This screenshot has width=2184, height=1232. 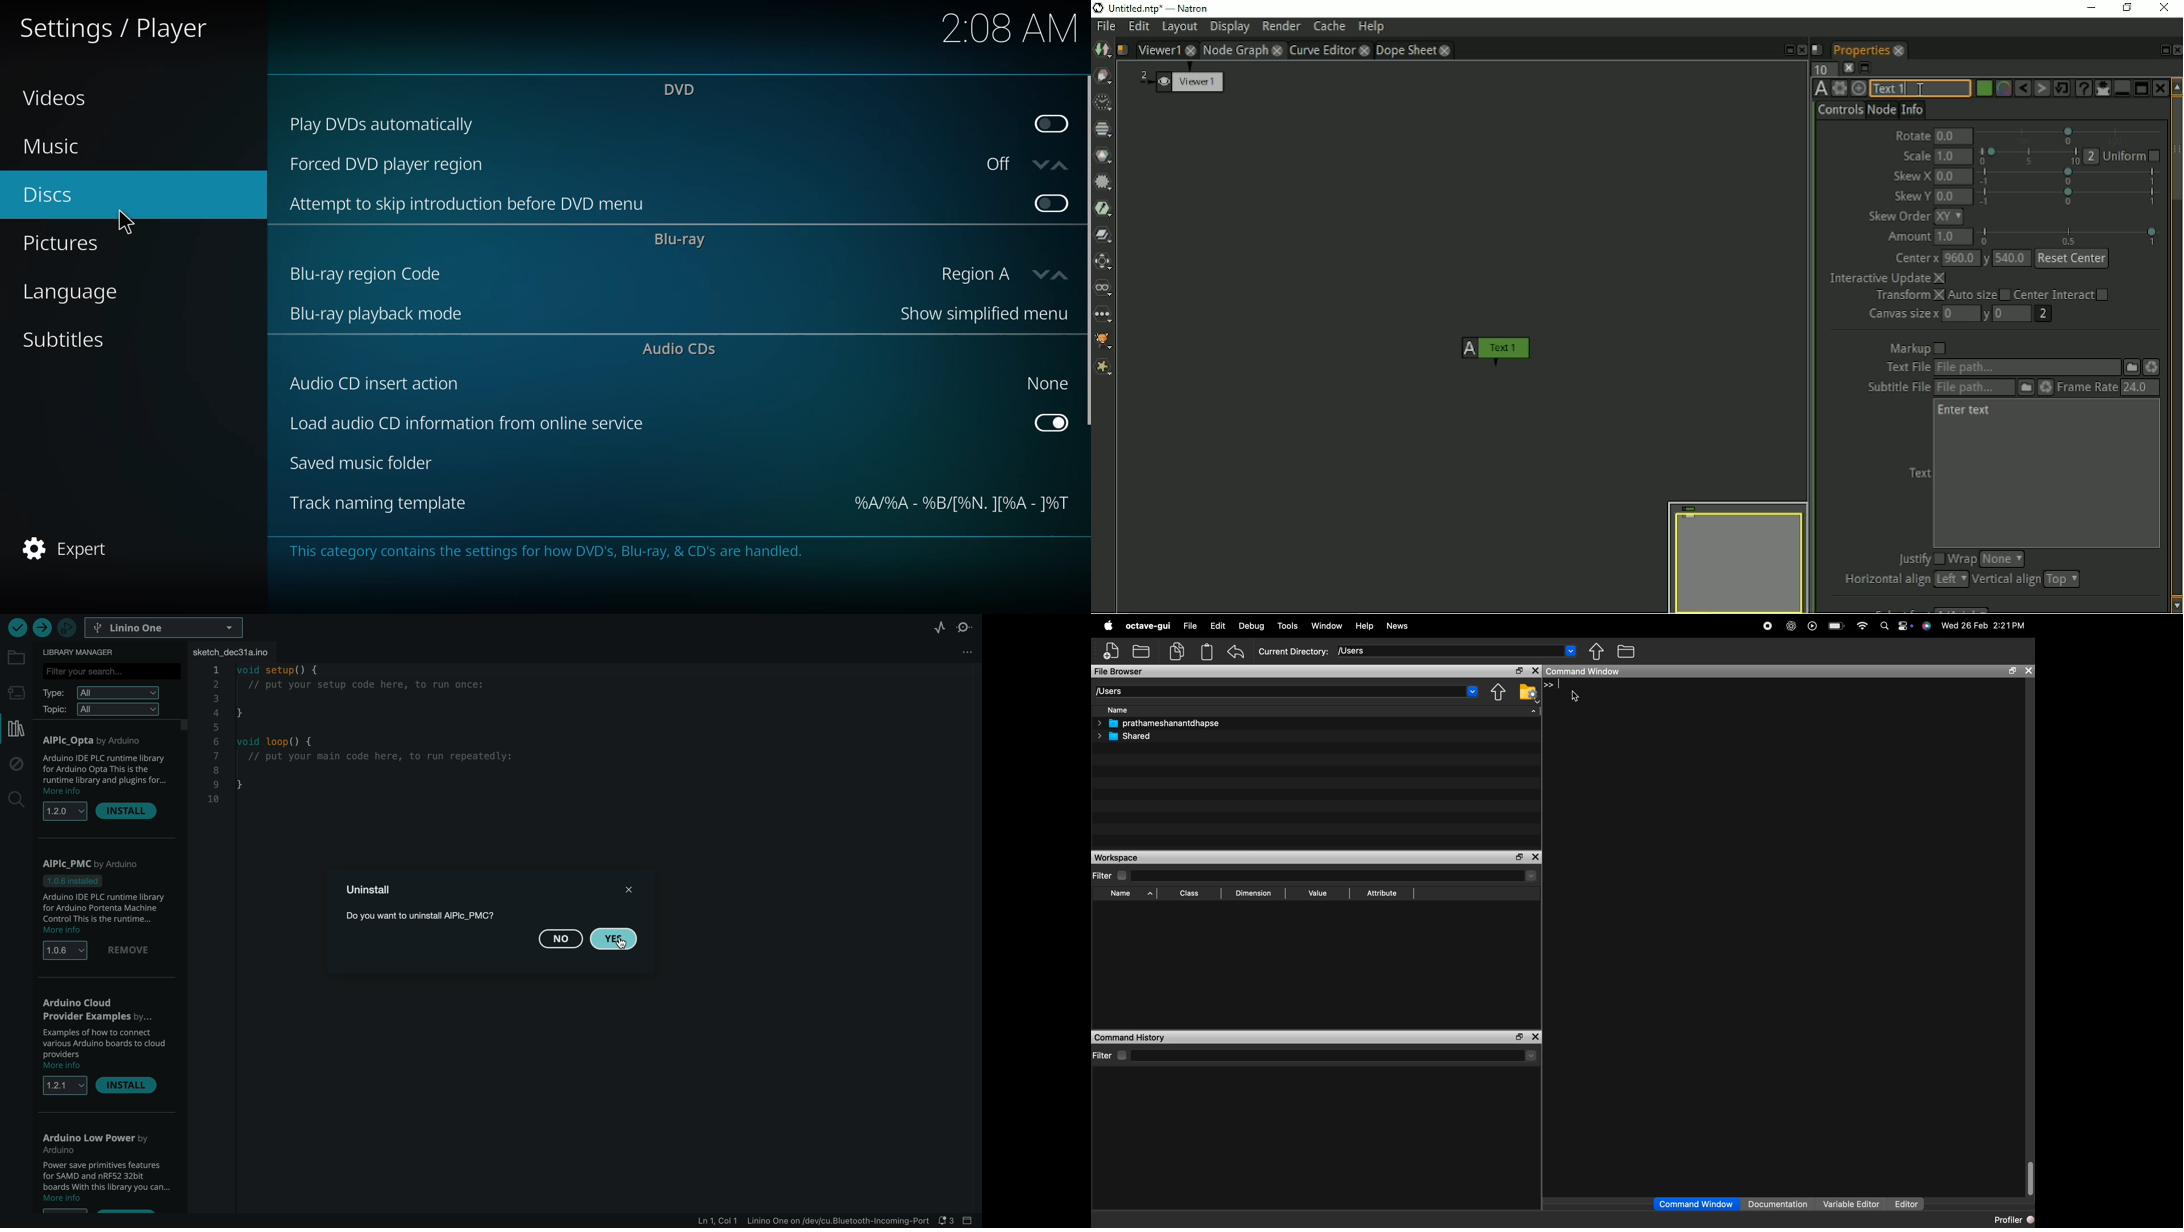 I want to click on language, so click(x=73, y=293).